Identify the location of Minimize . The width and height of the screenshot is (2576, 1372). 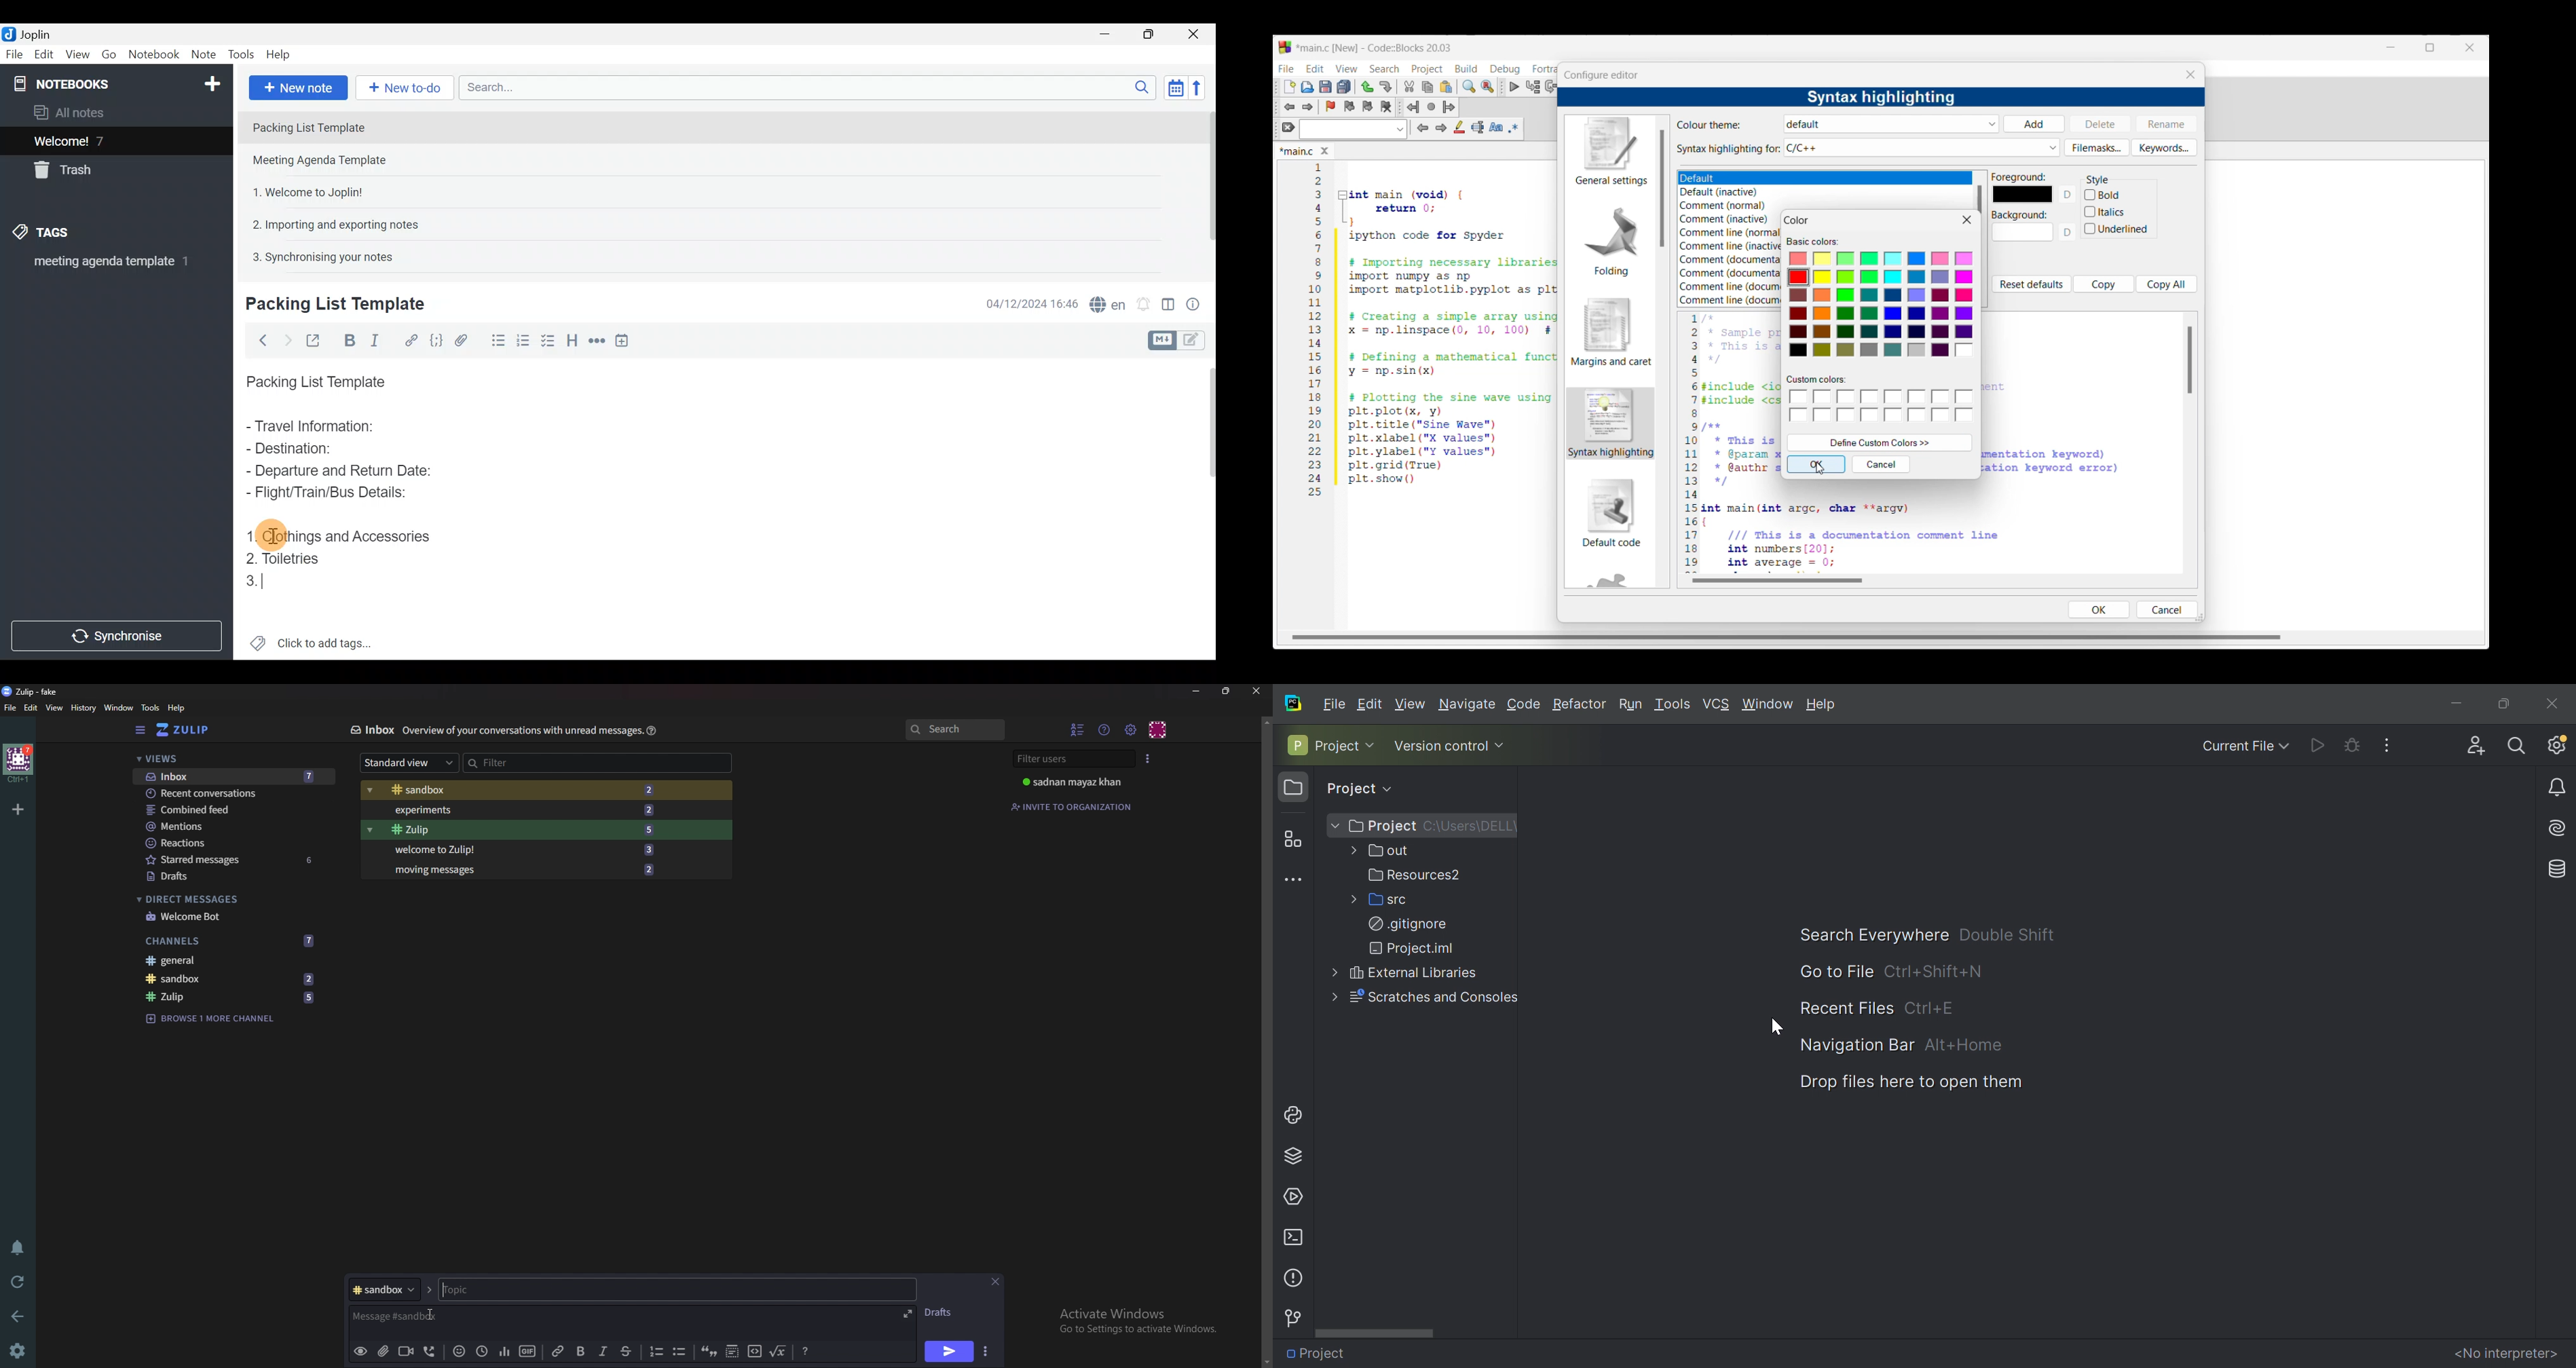
(2391, 48).